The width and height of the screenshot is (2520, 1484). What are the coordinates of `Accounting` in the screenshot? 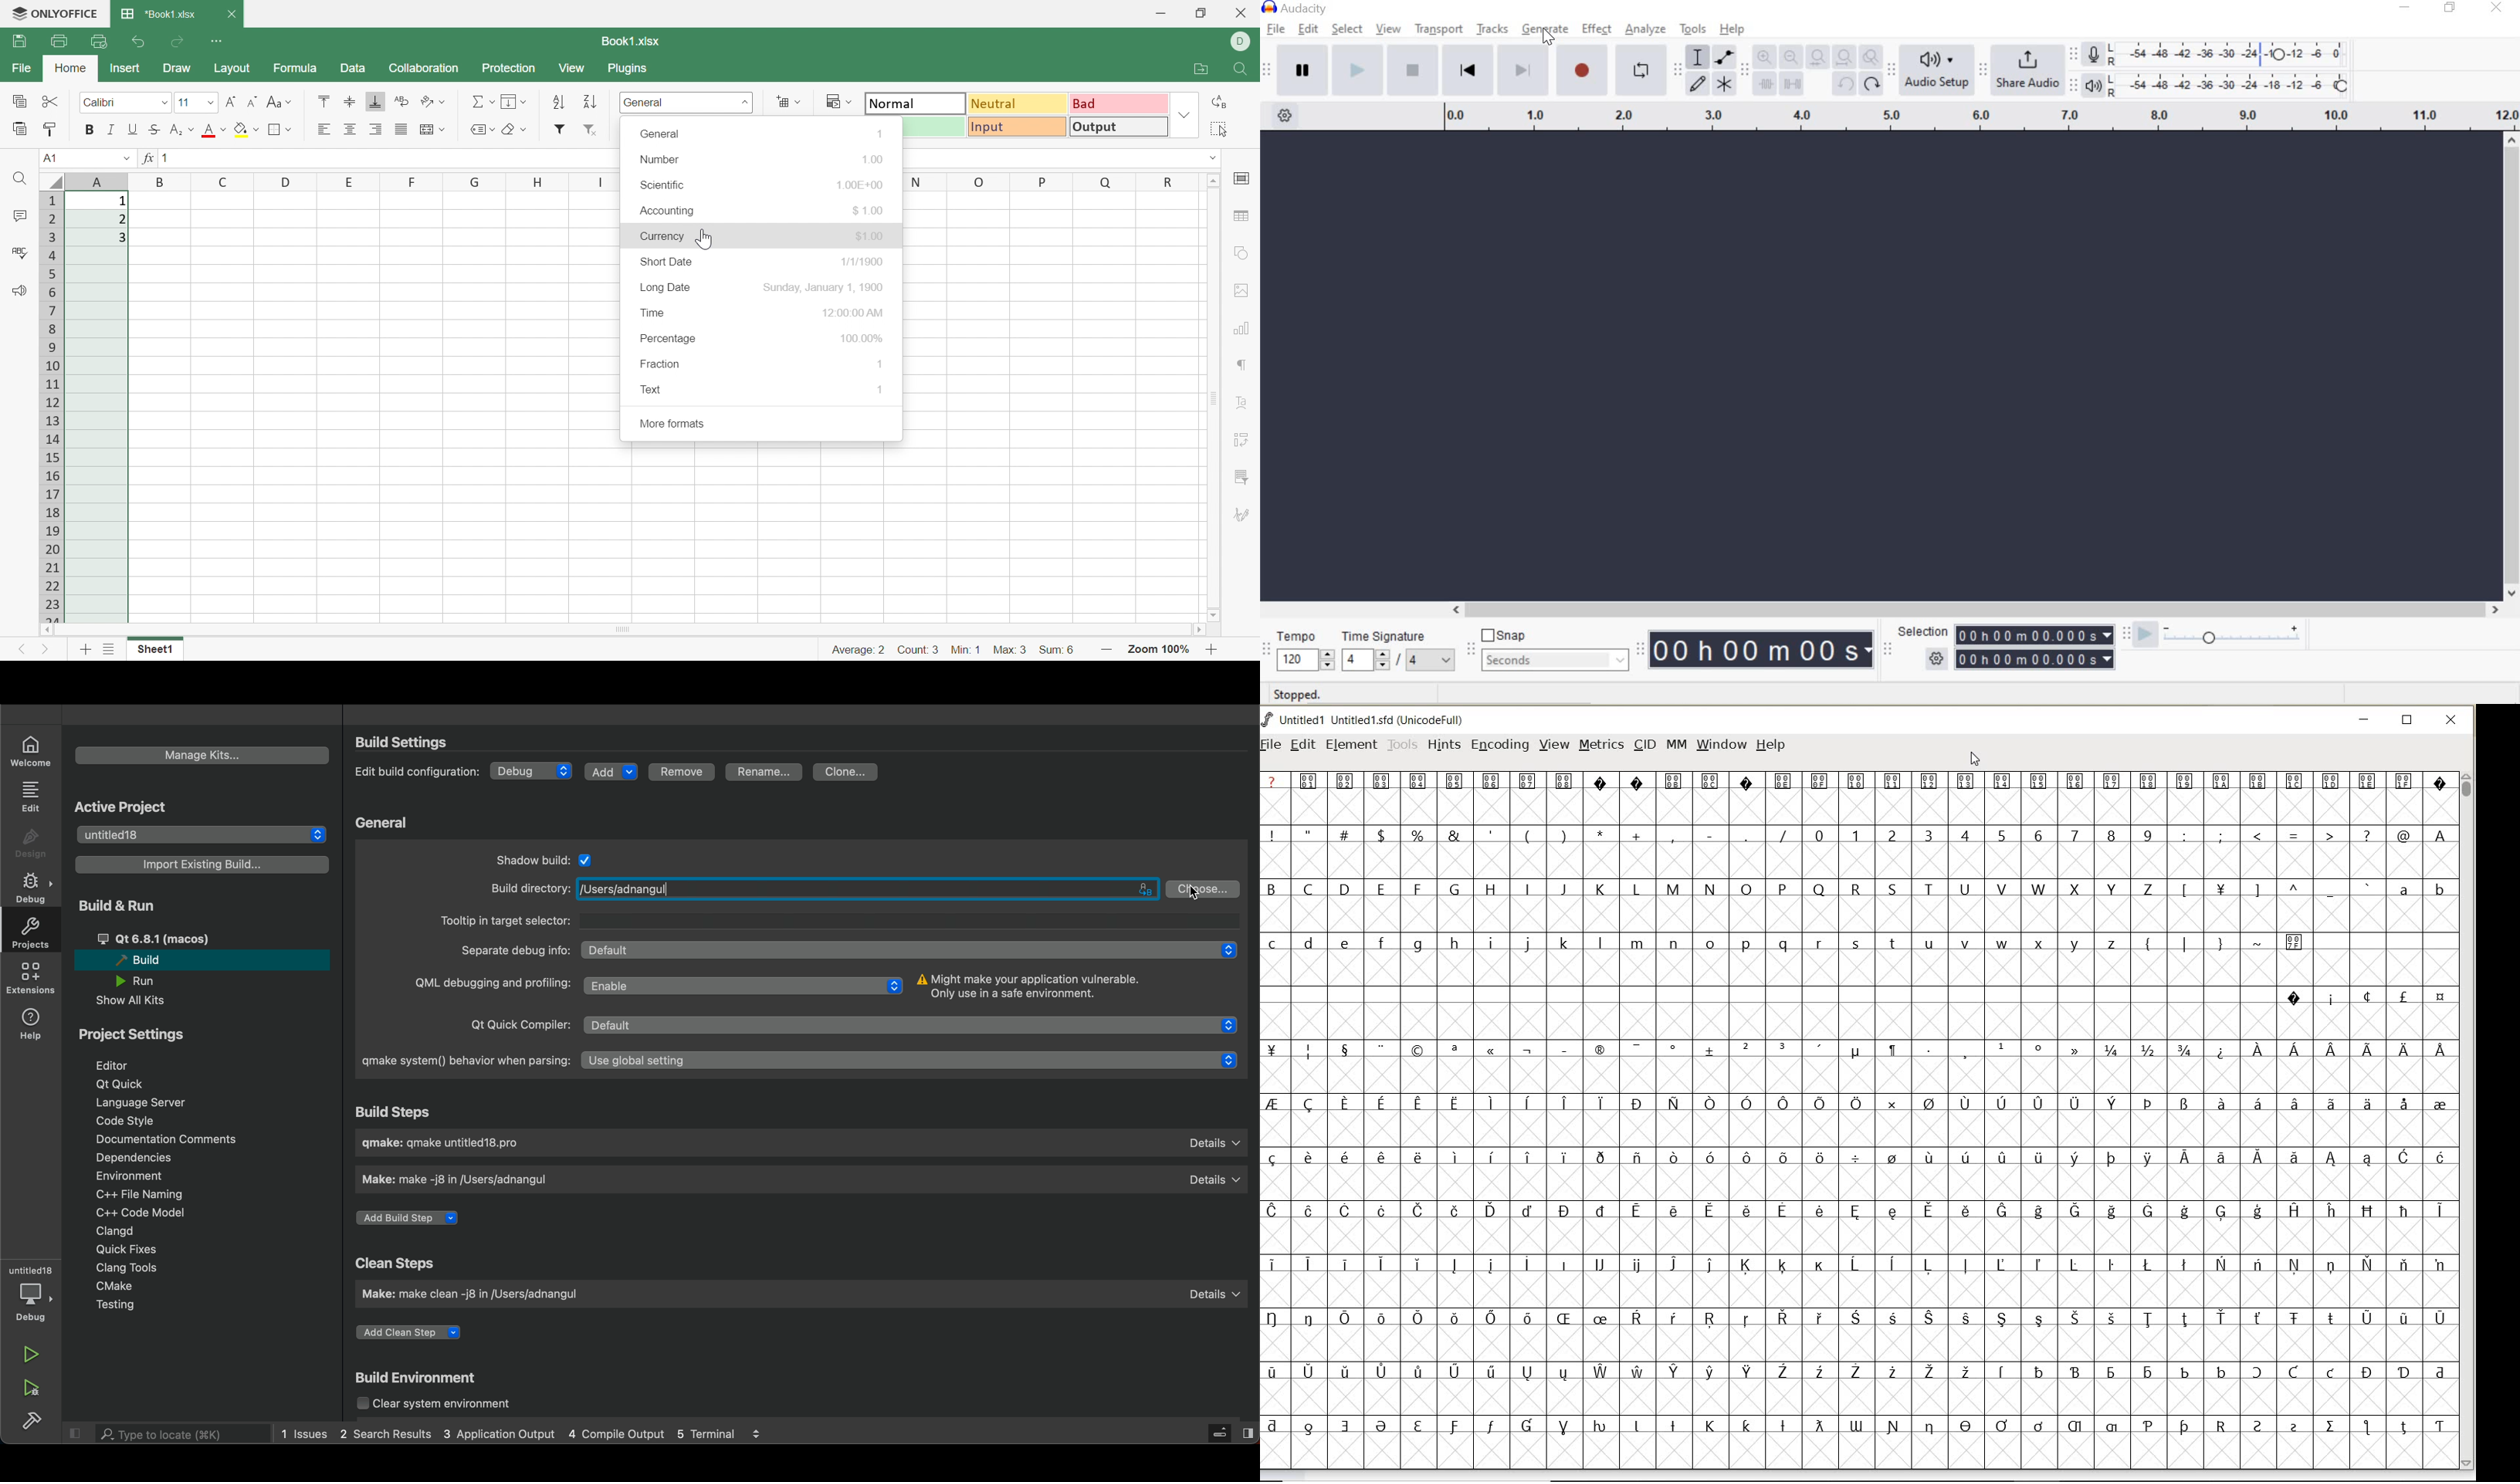 It's located at (666, 211).